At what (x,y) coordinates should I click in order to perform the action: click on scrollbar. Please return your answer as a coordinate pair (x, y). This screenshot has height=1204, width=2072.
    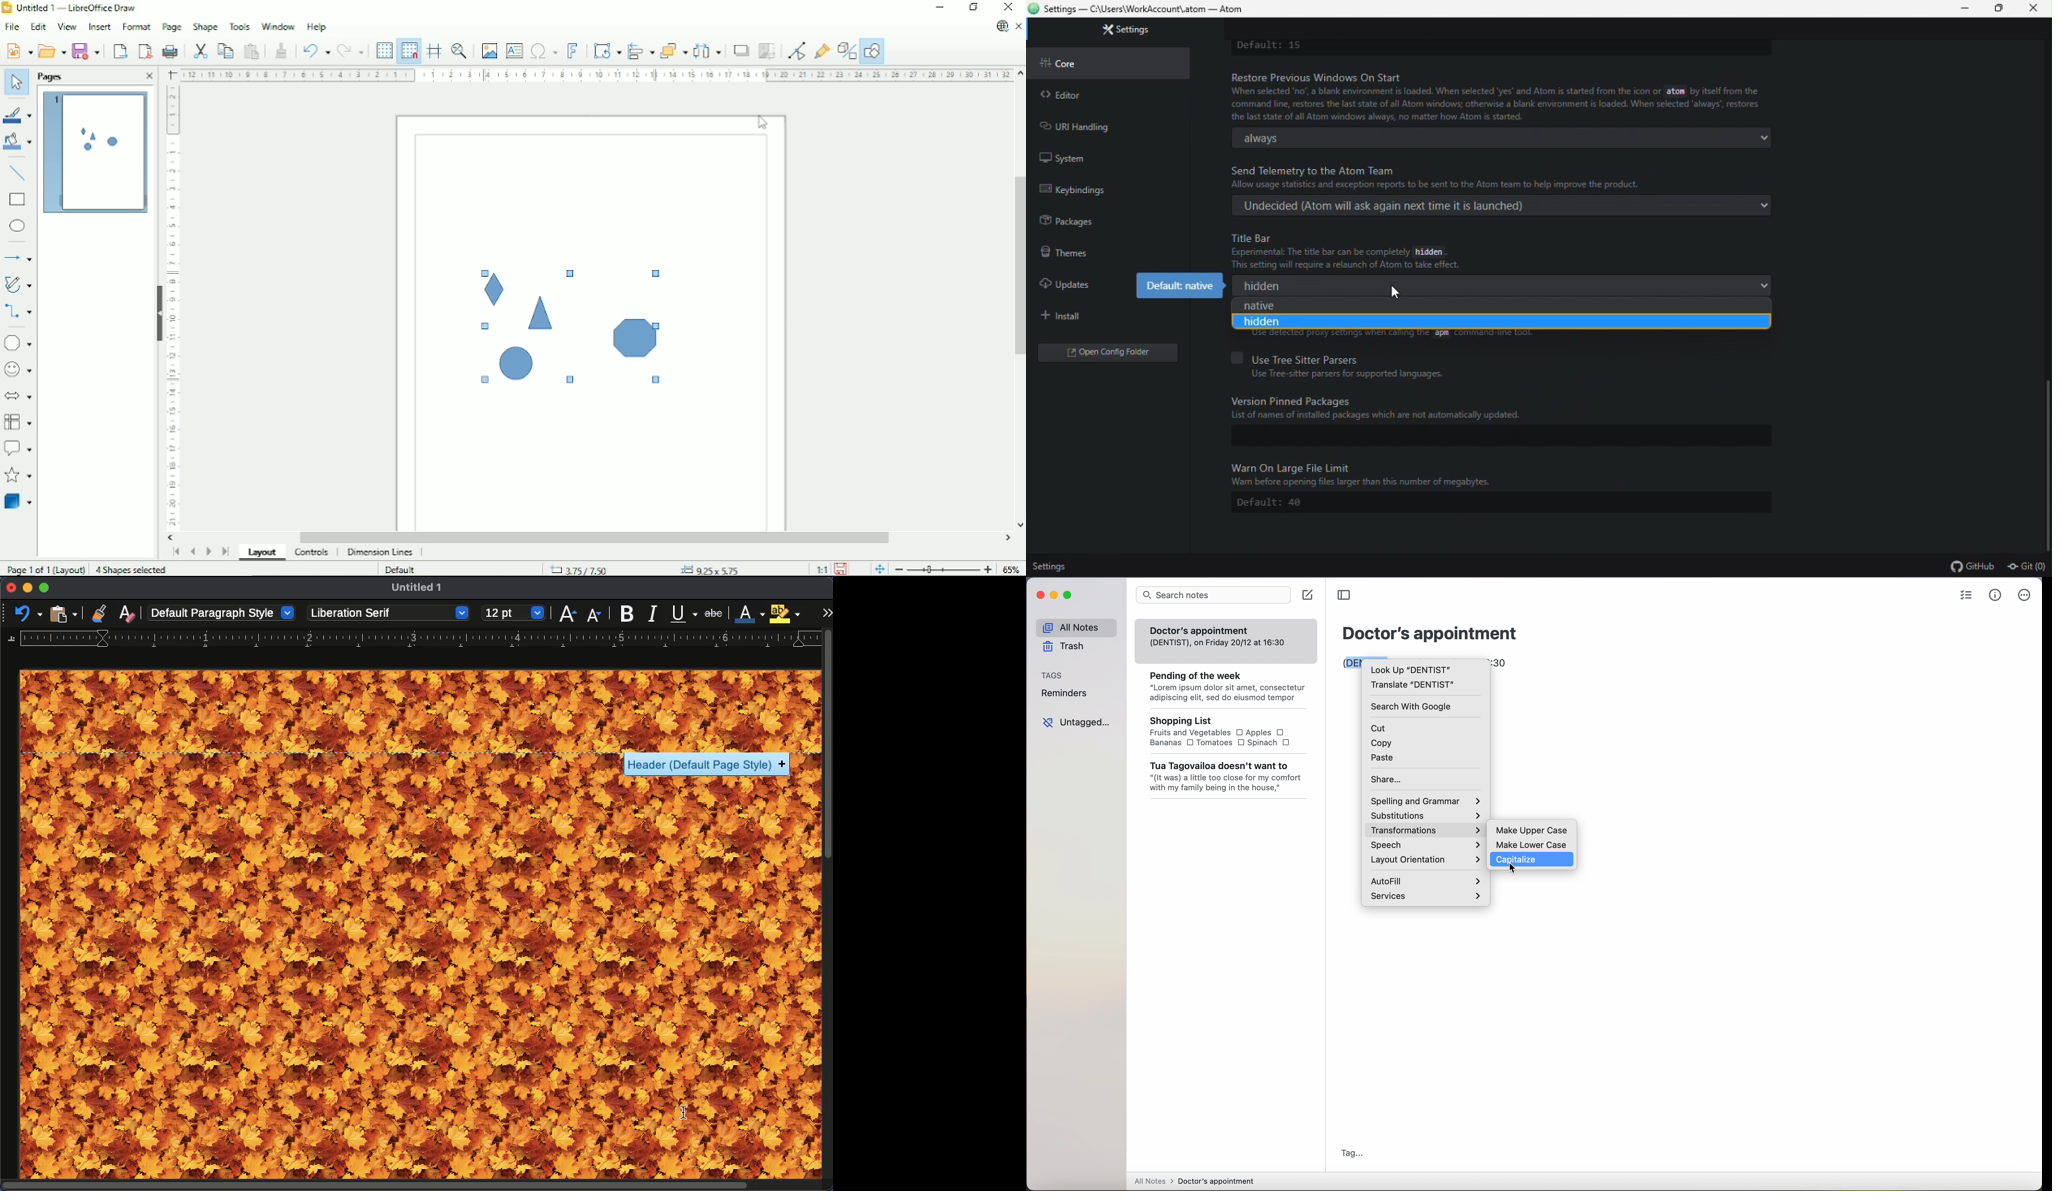
    Looking at the image, I should click on (2049, 467).